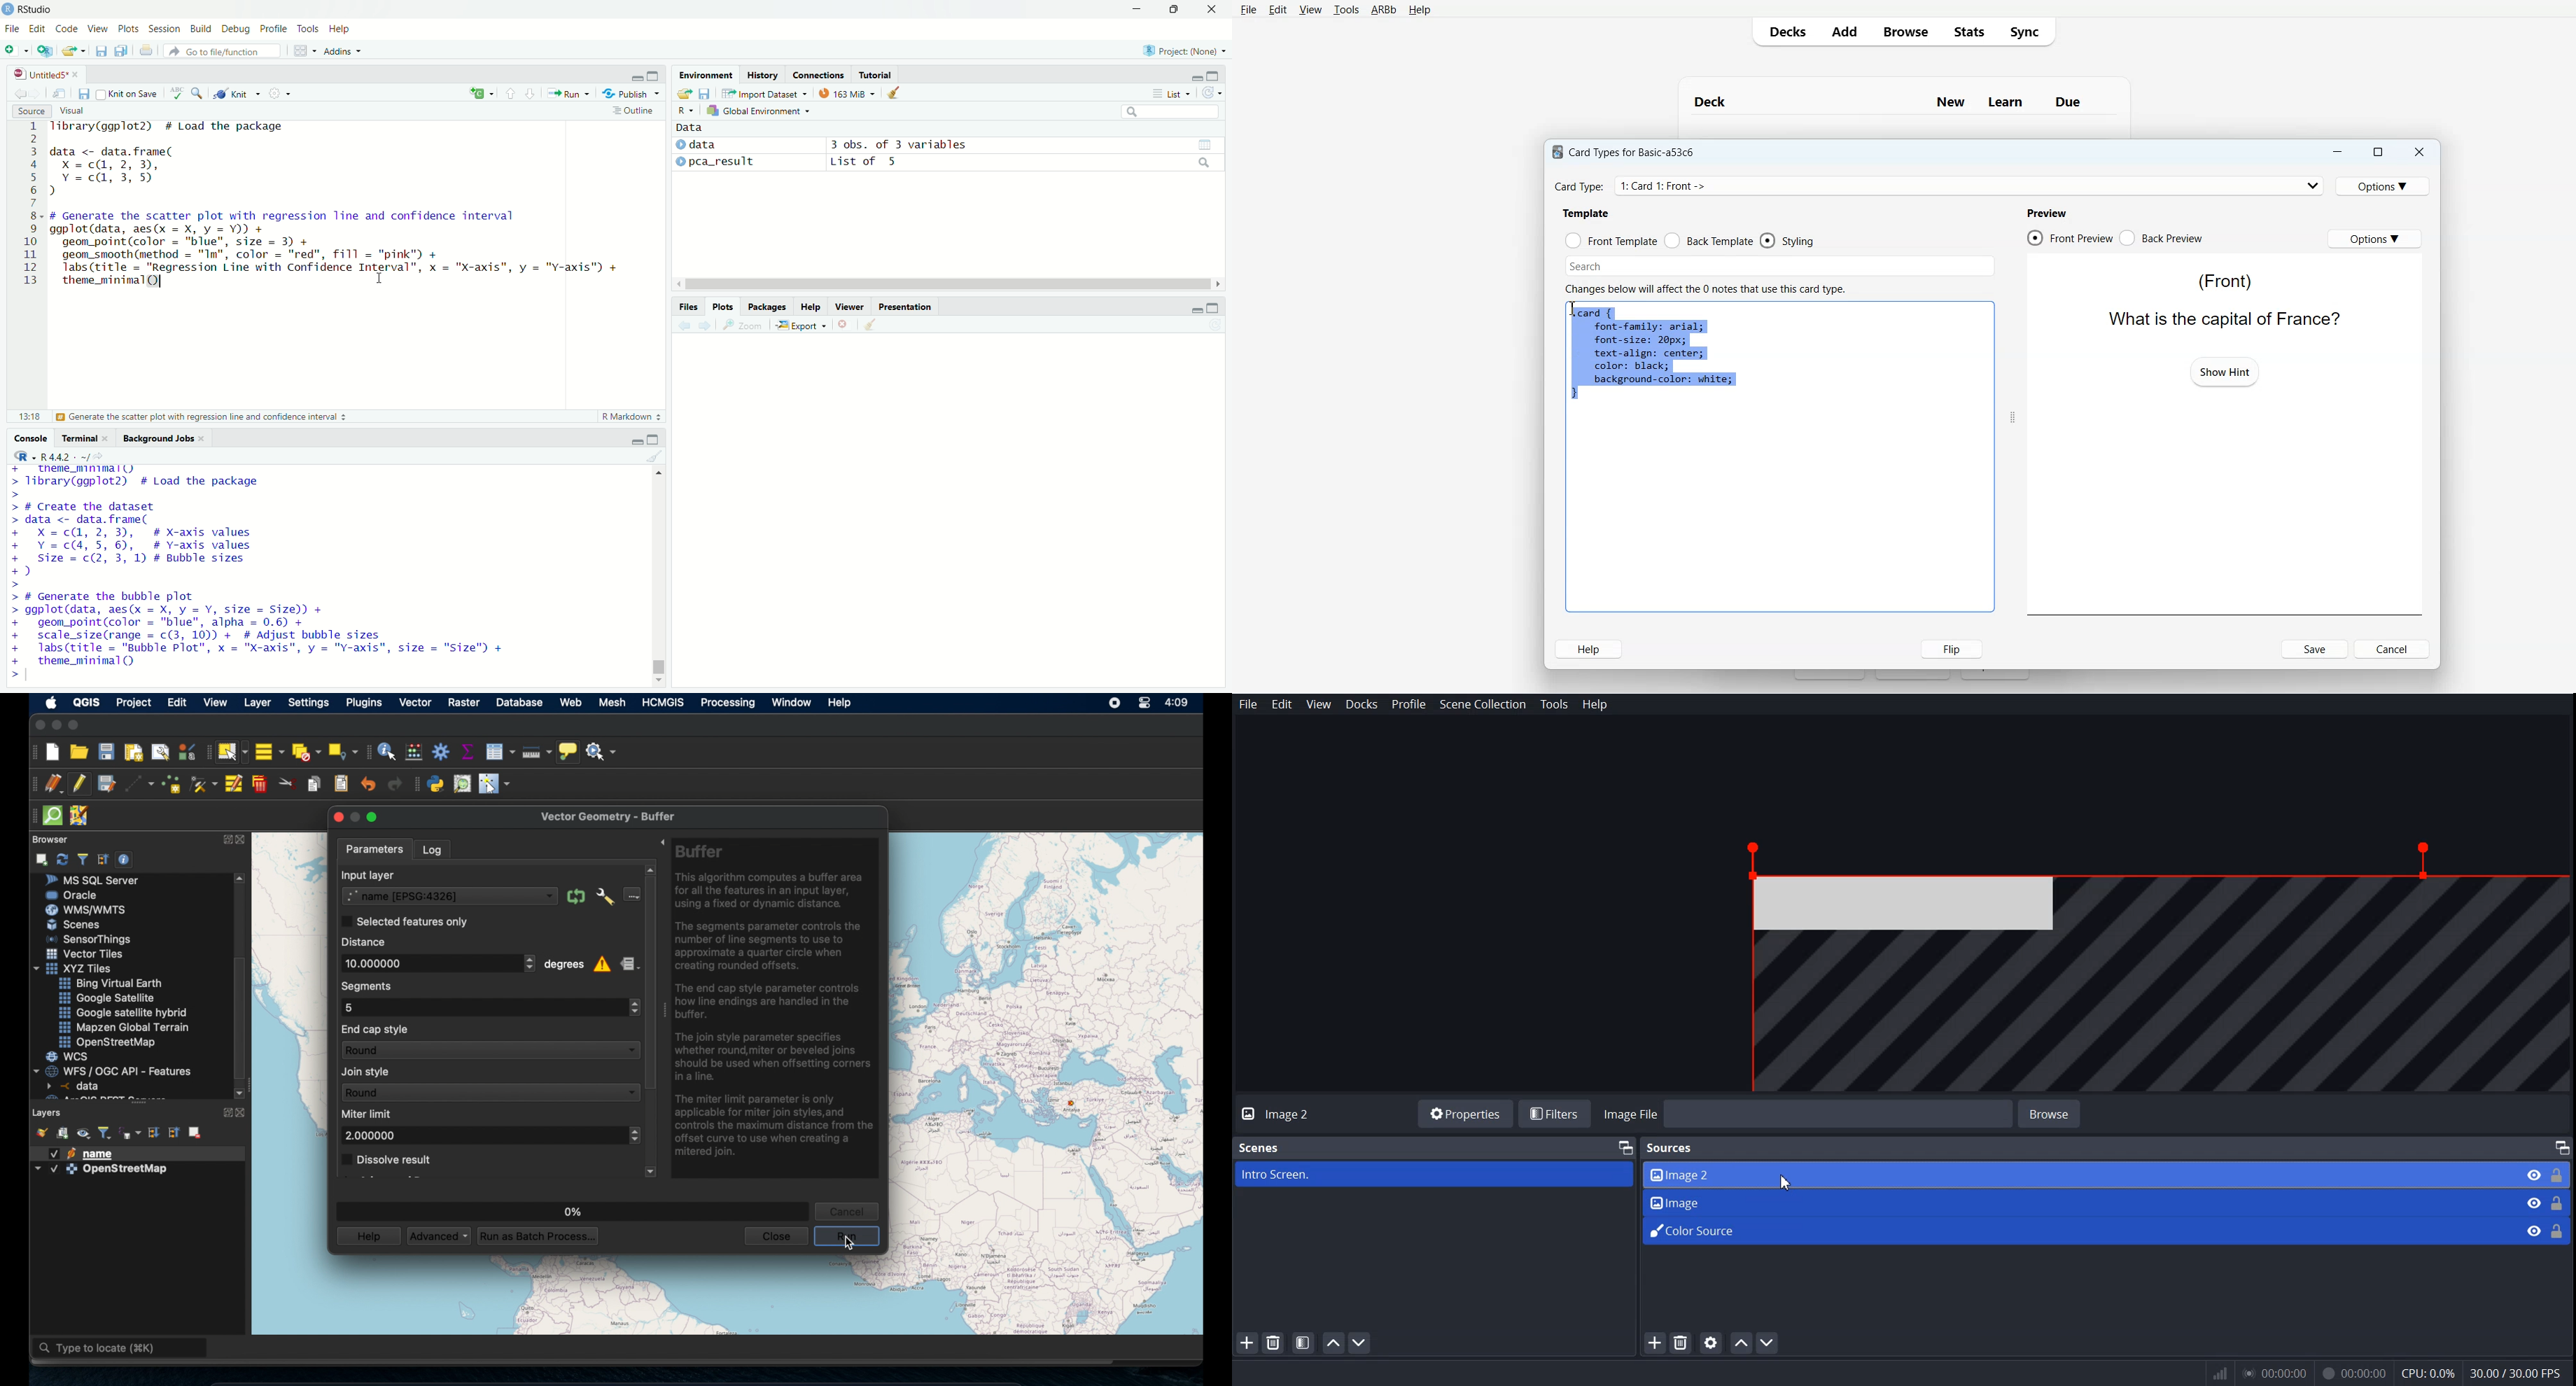 Image resolution: width=2576 pixels, height=1400 pixels. I want to click on log, so click(437, 849).